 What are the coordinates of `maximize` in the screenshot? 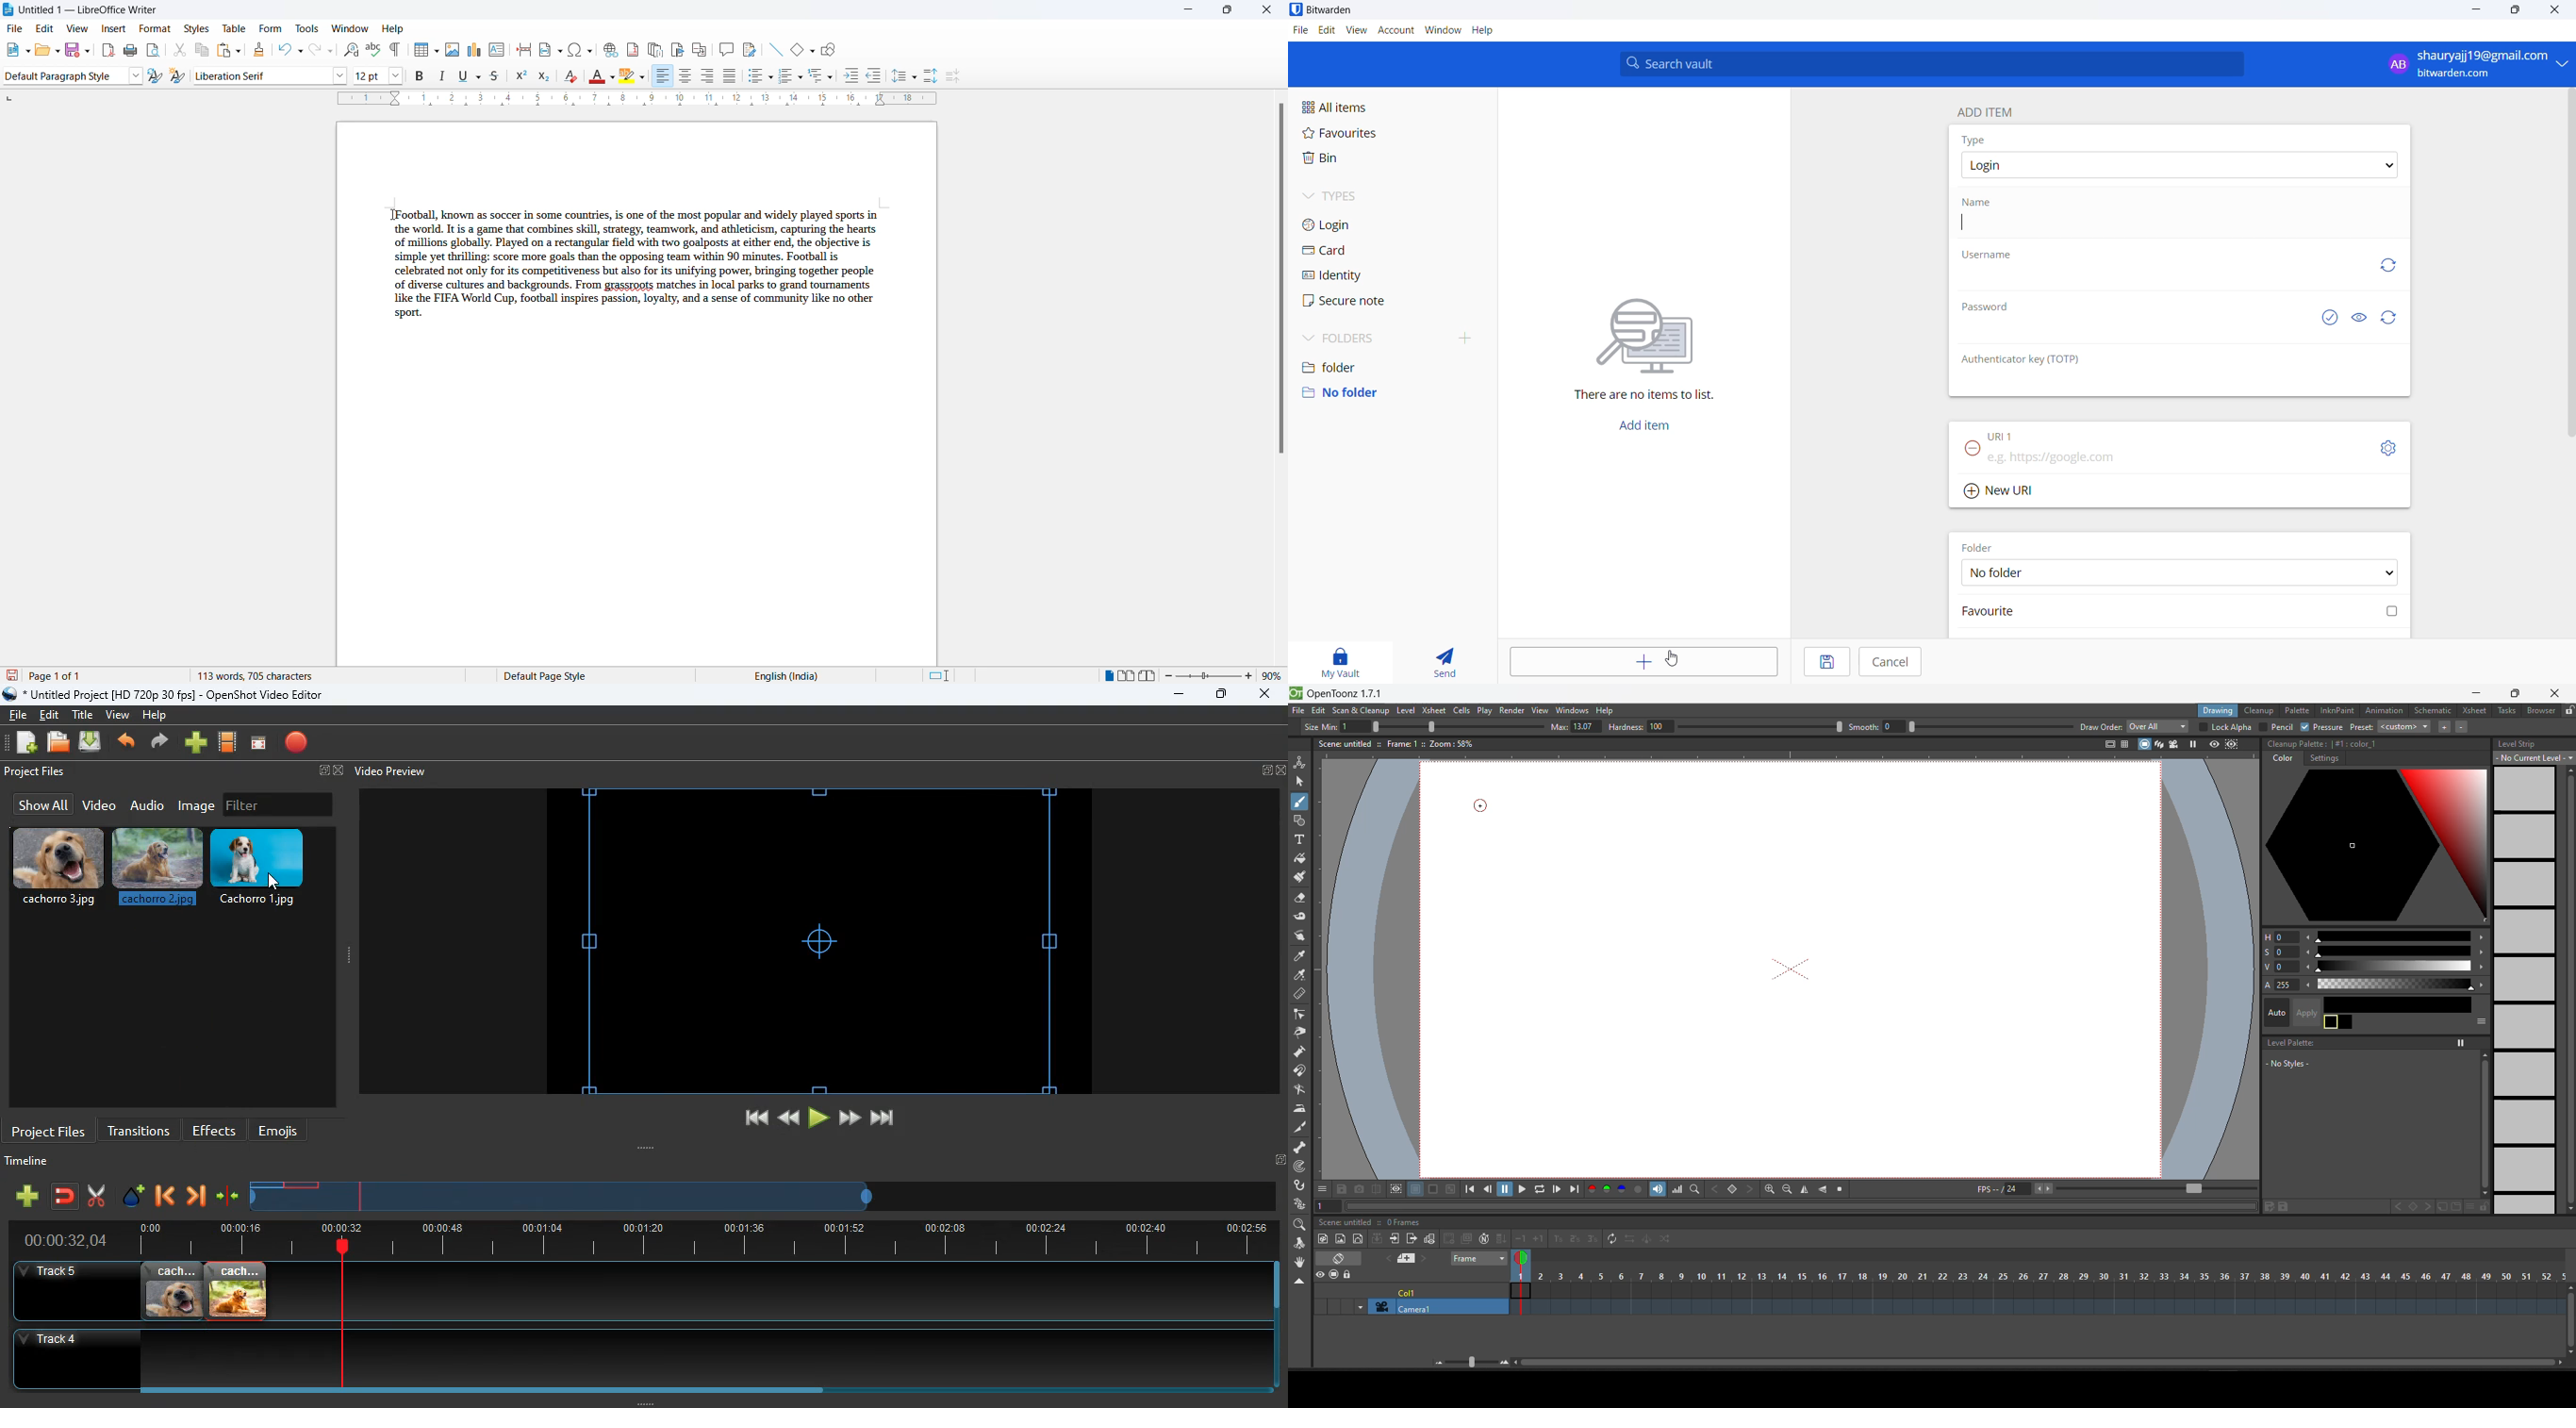 It's located at (1222, 696).